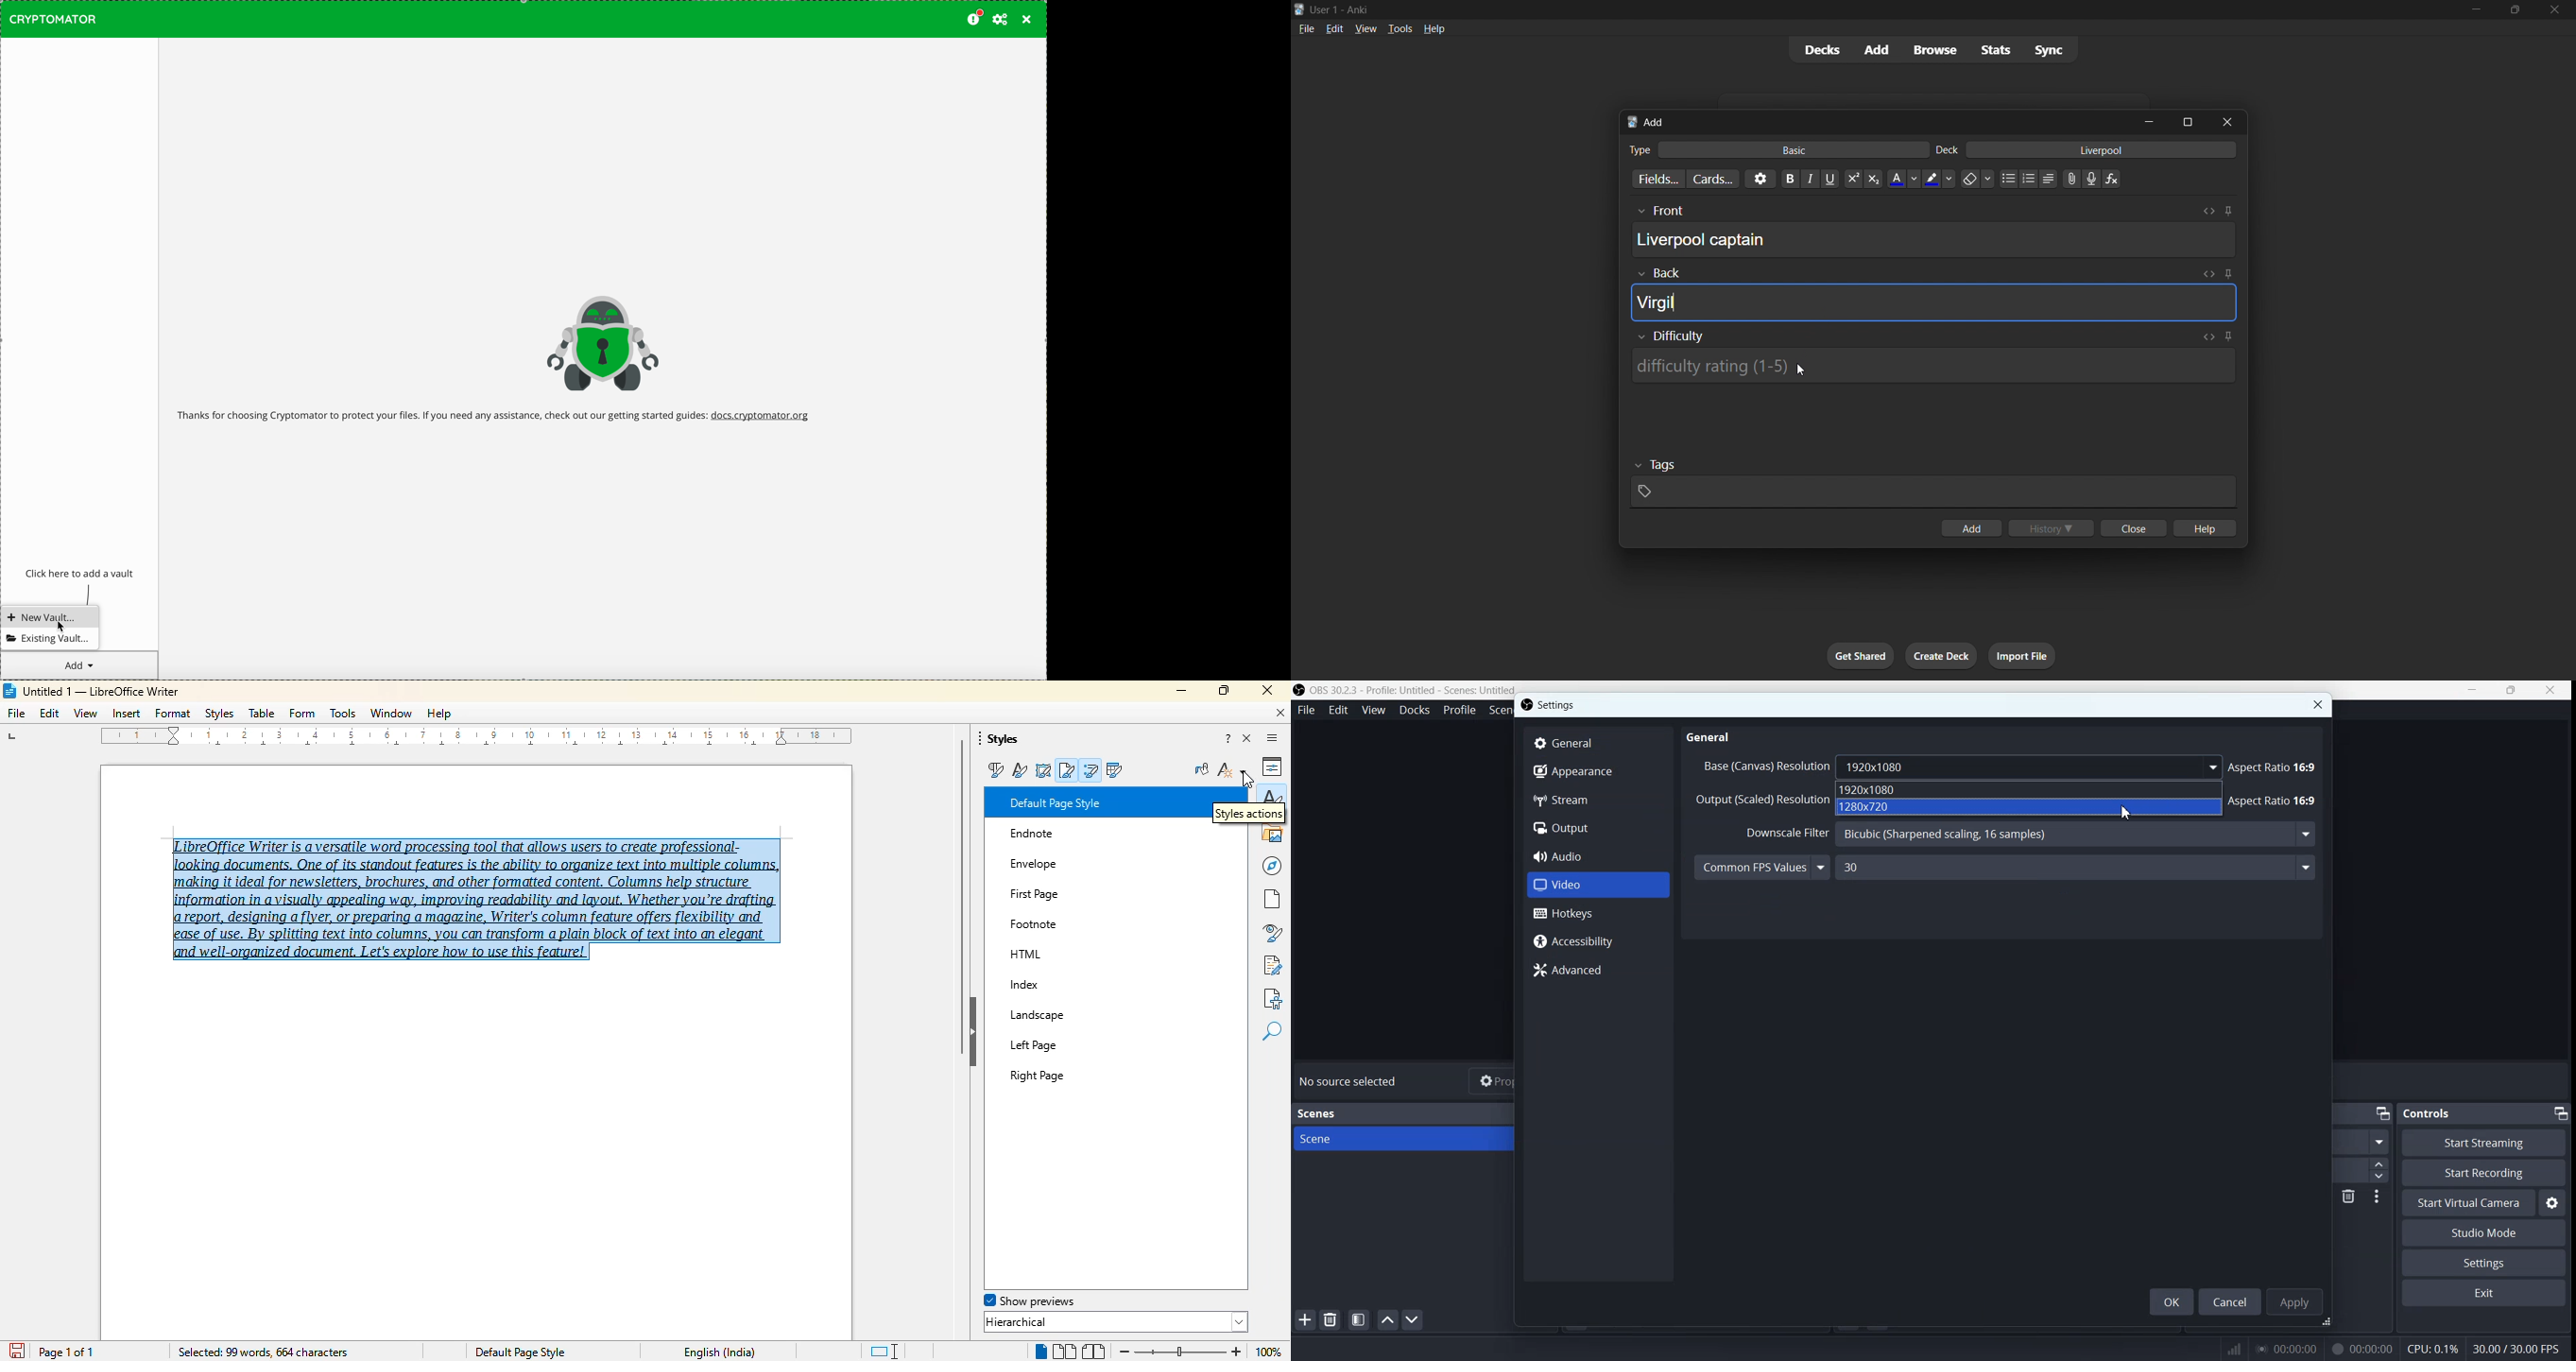  What do you see at coordinates (1671, 336) in the screenshot?
I see `Show/Hide Difficulty rating input box` at bounding box center [1671, 336].